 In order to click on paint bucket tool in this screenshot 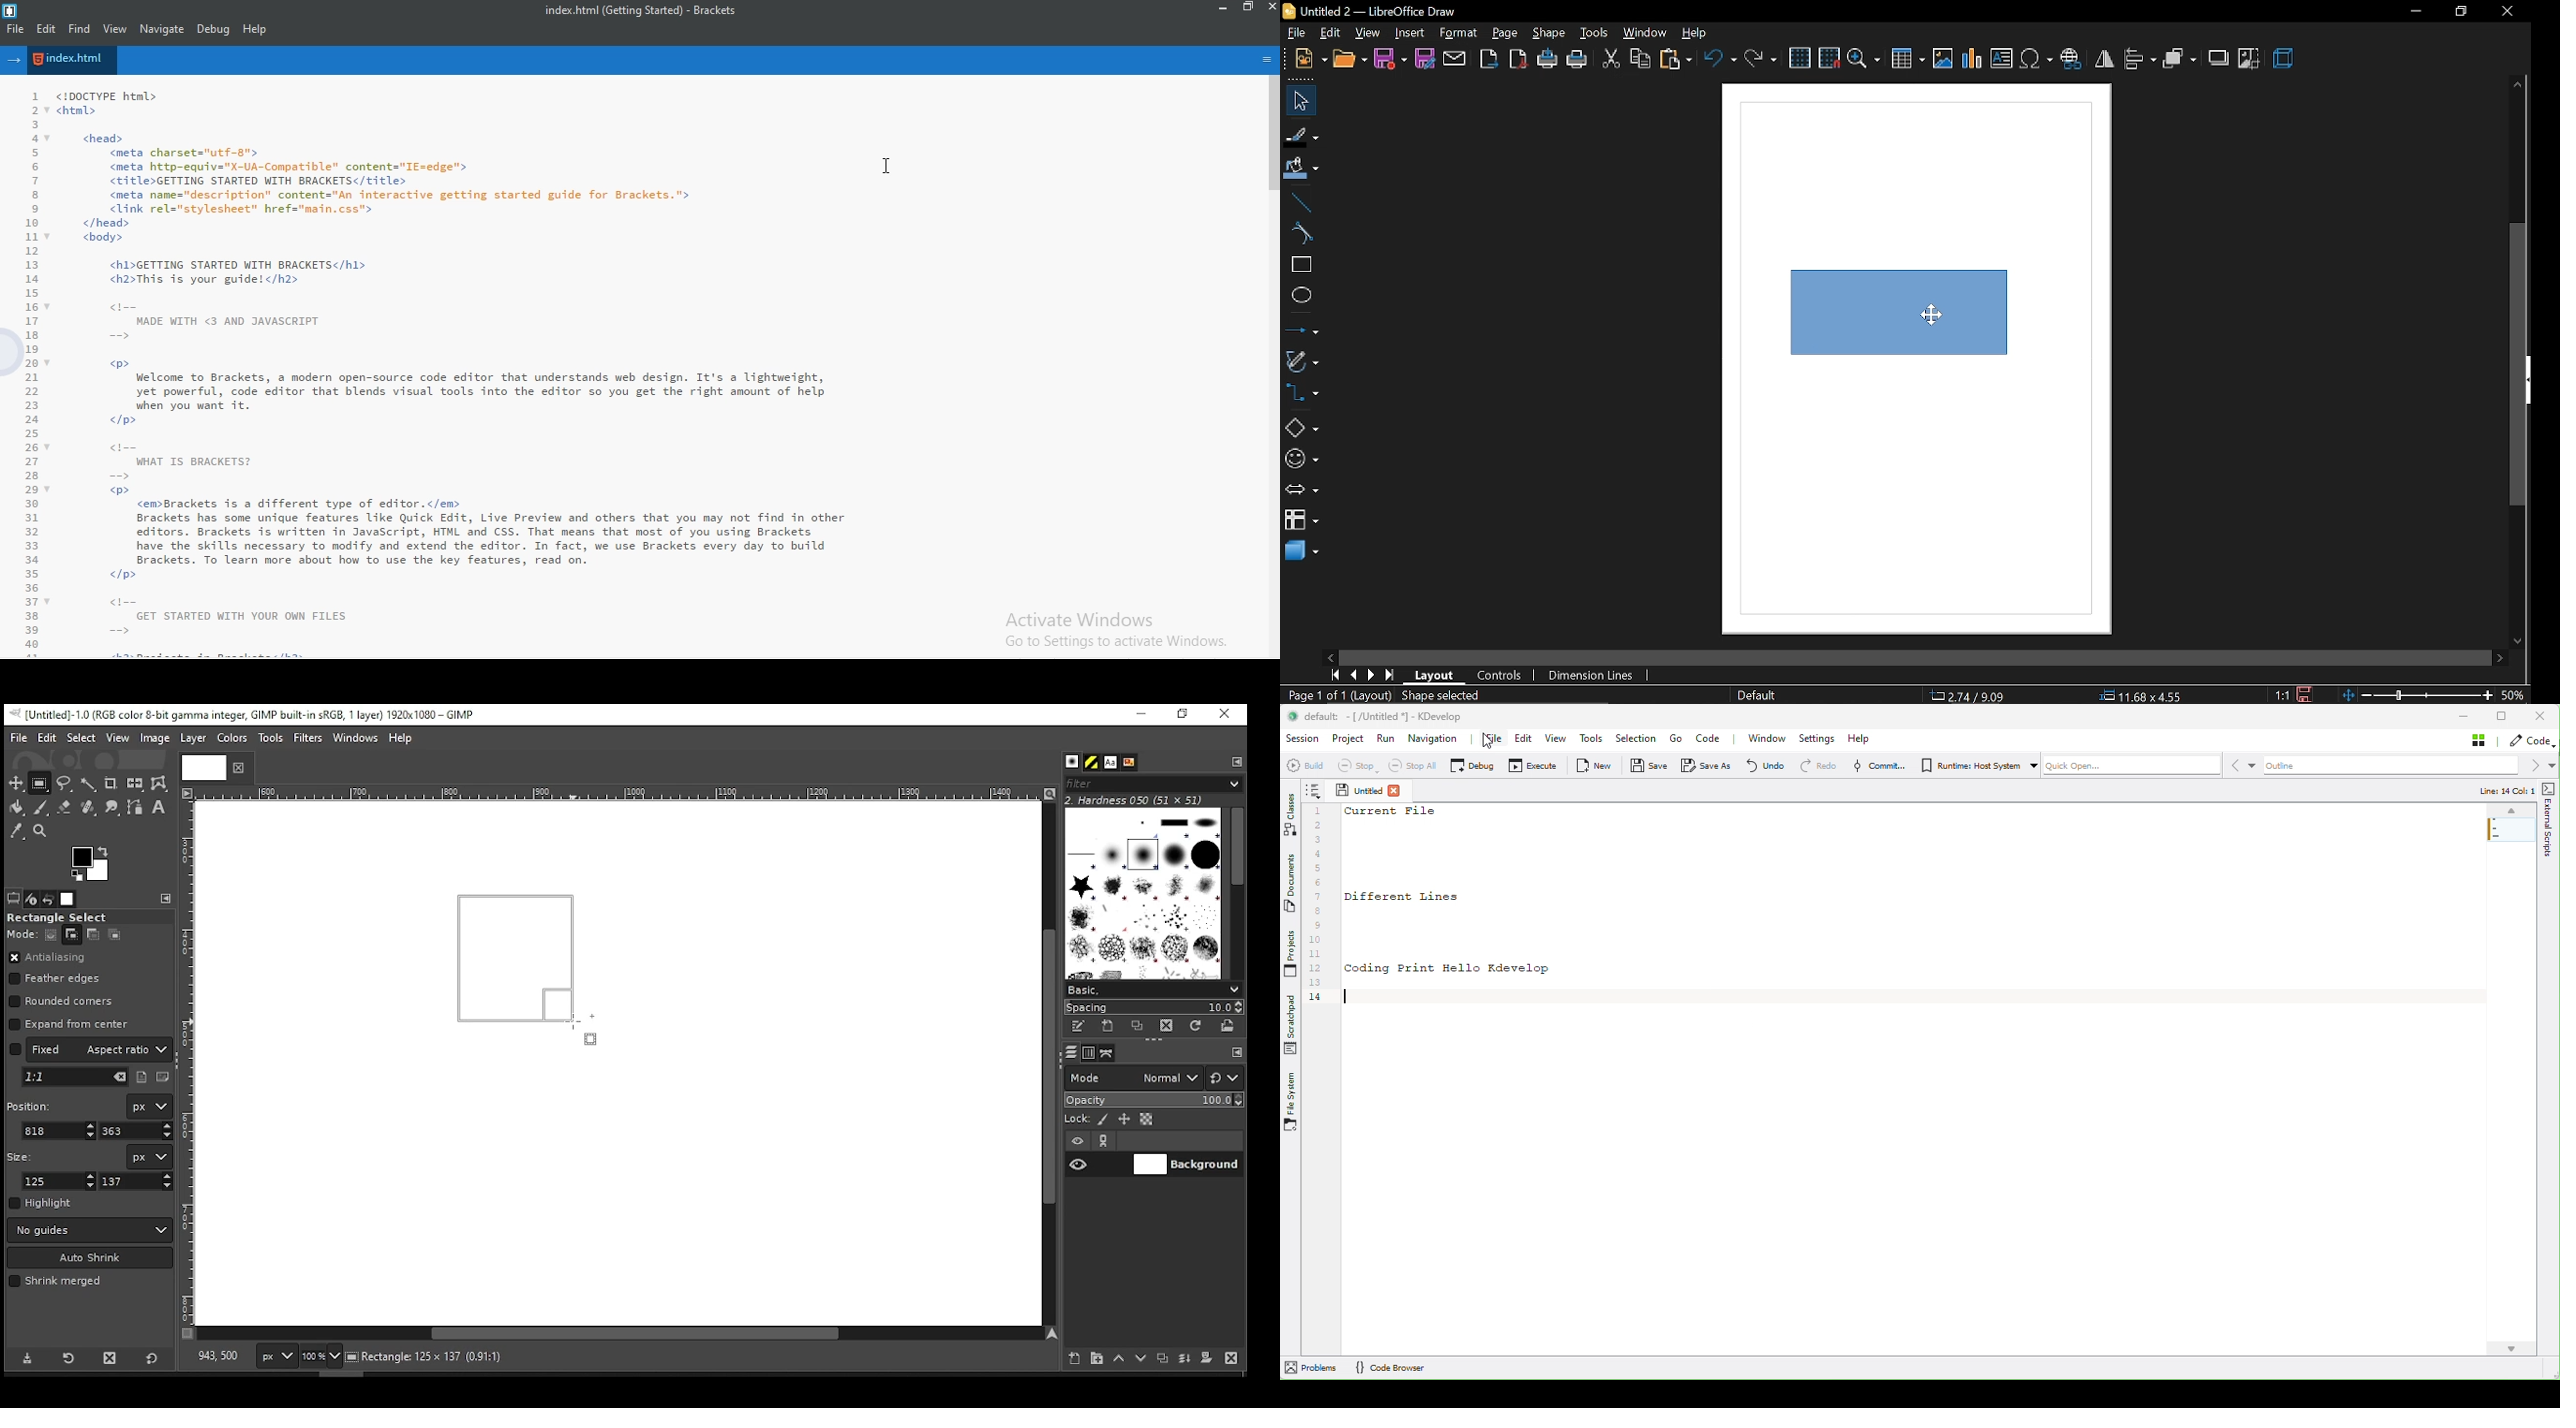, I will do `click(18, 807)`.